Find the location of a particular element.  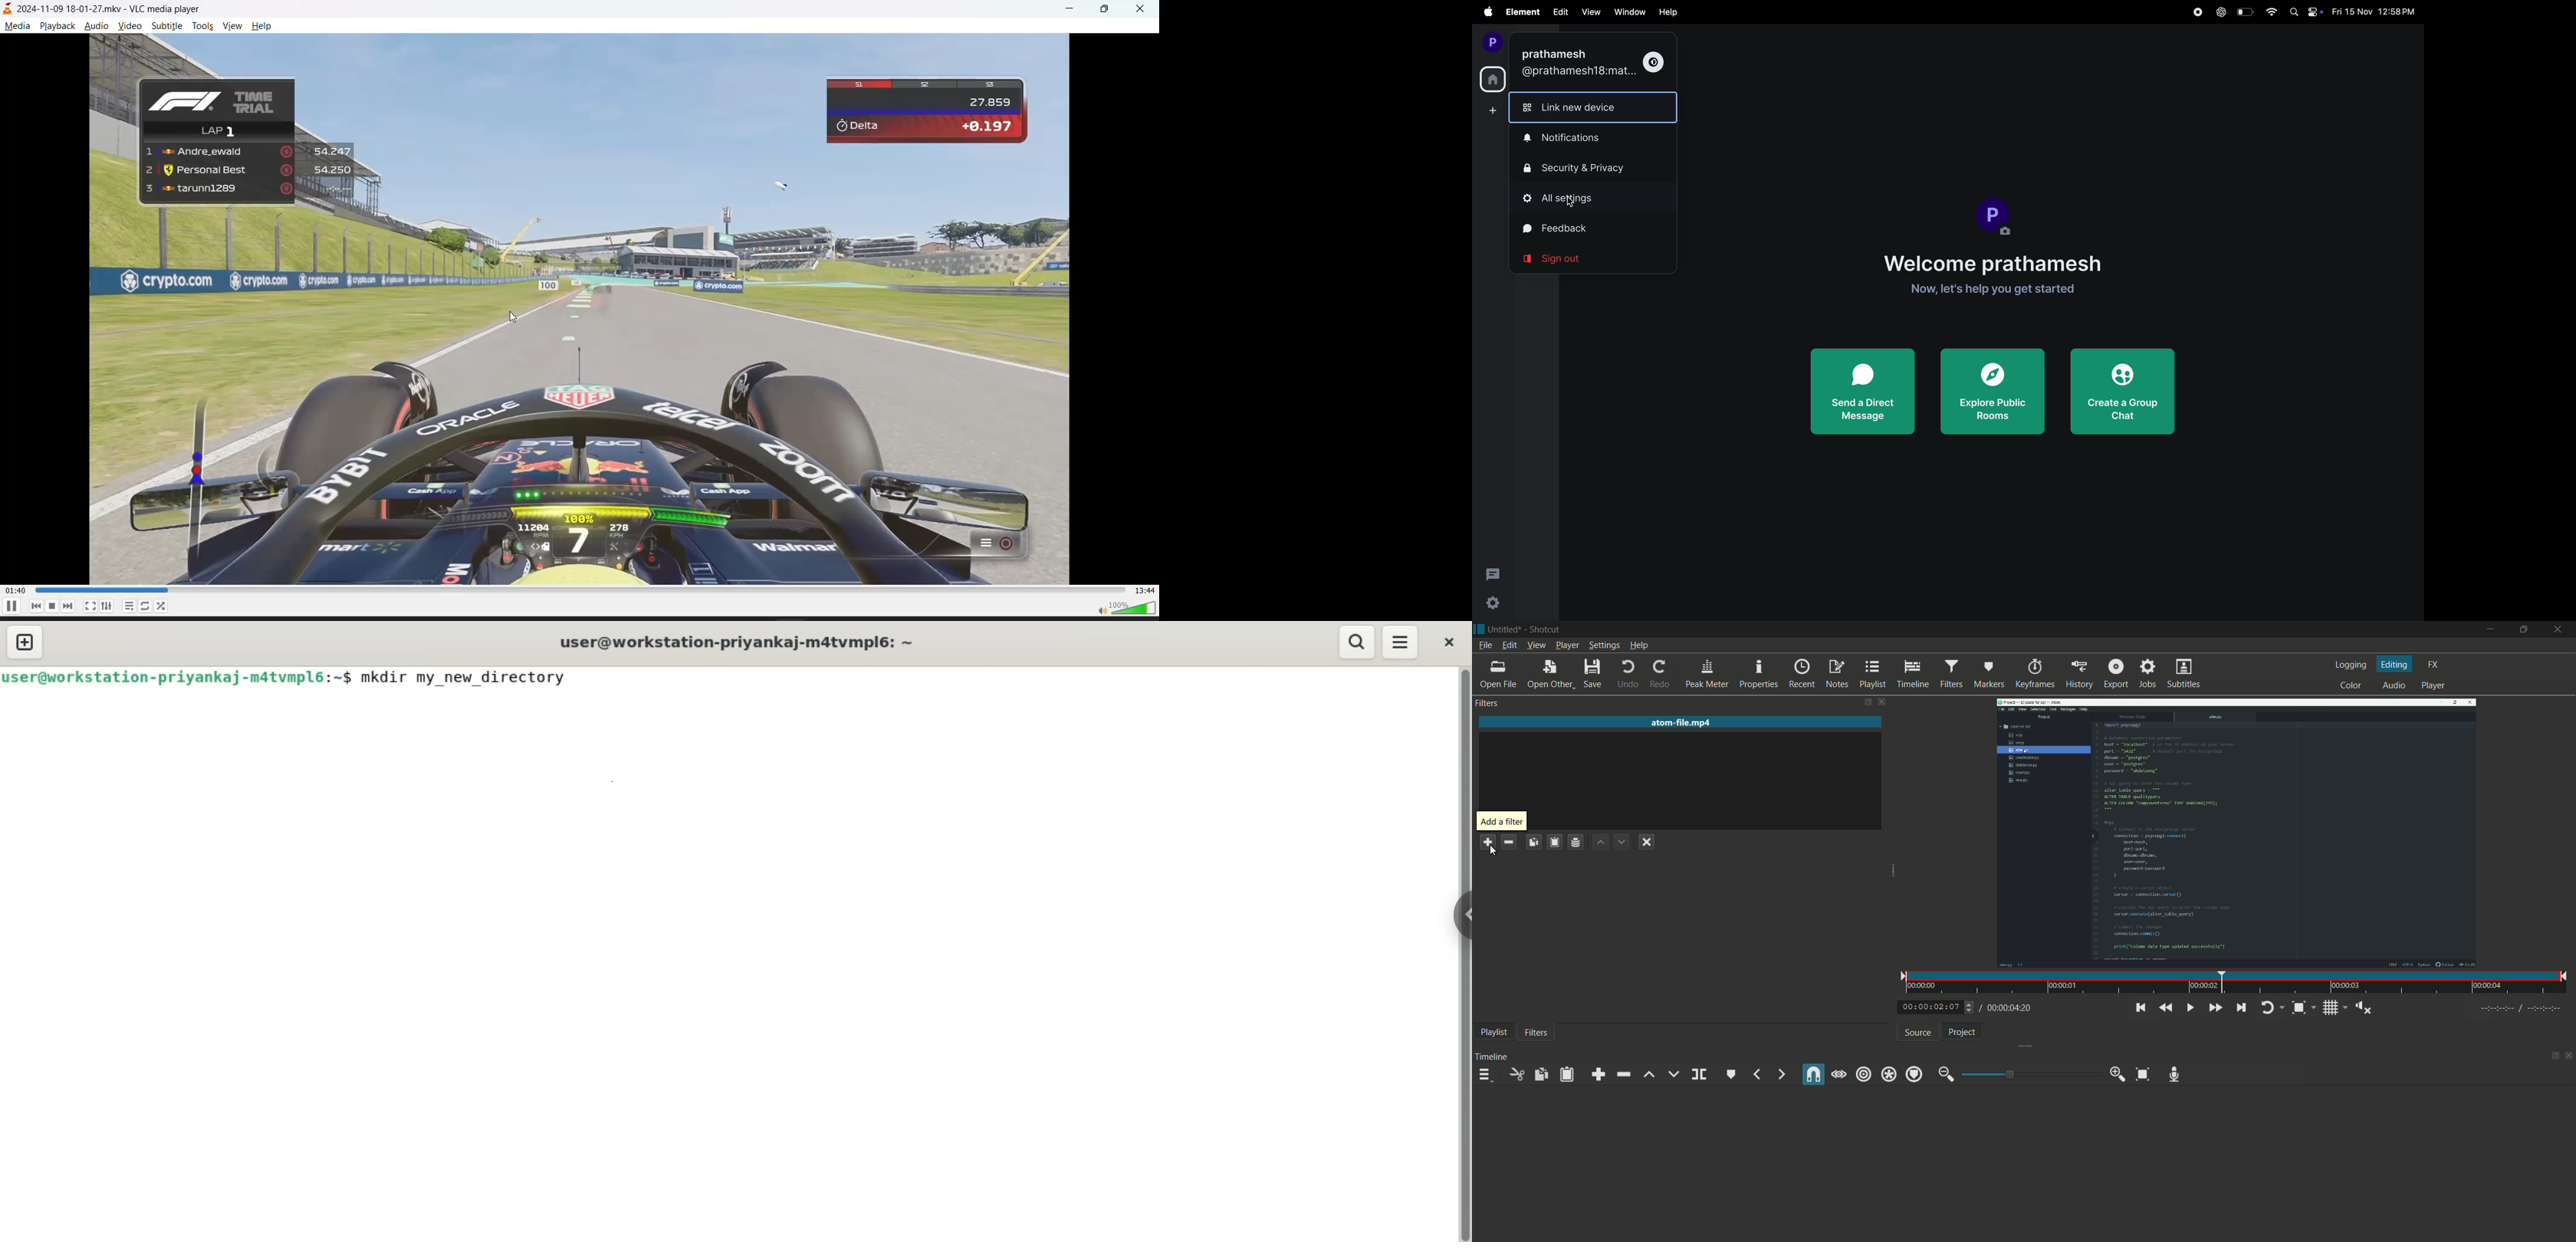

player is located at coordinates (2432, 687).